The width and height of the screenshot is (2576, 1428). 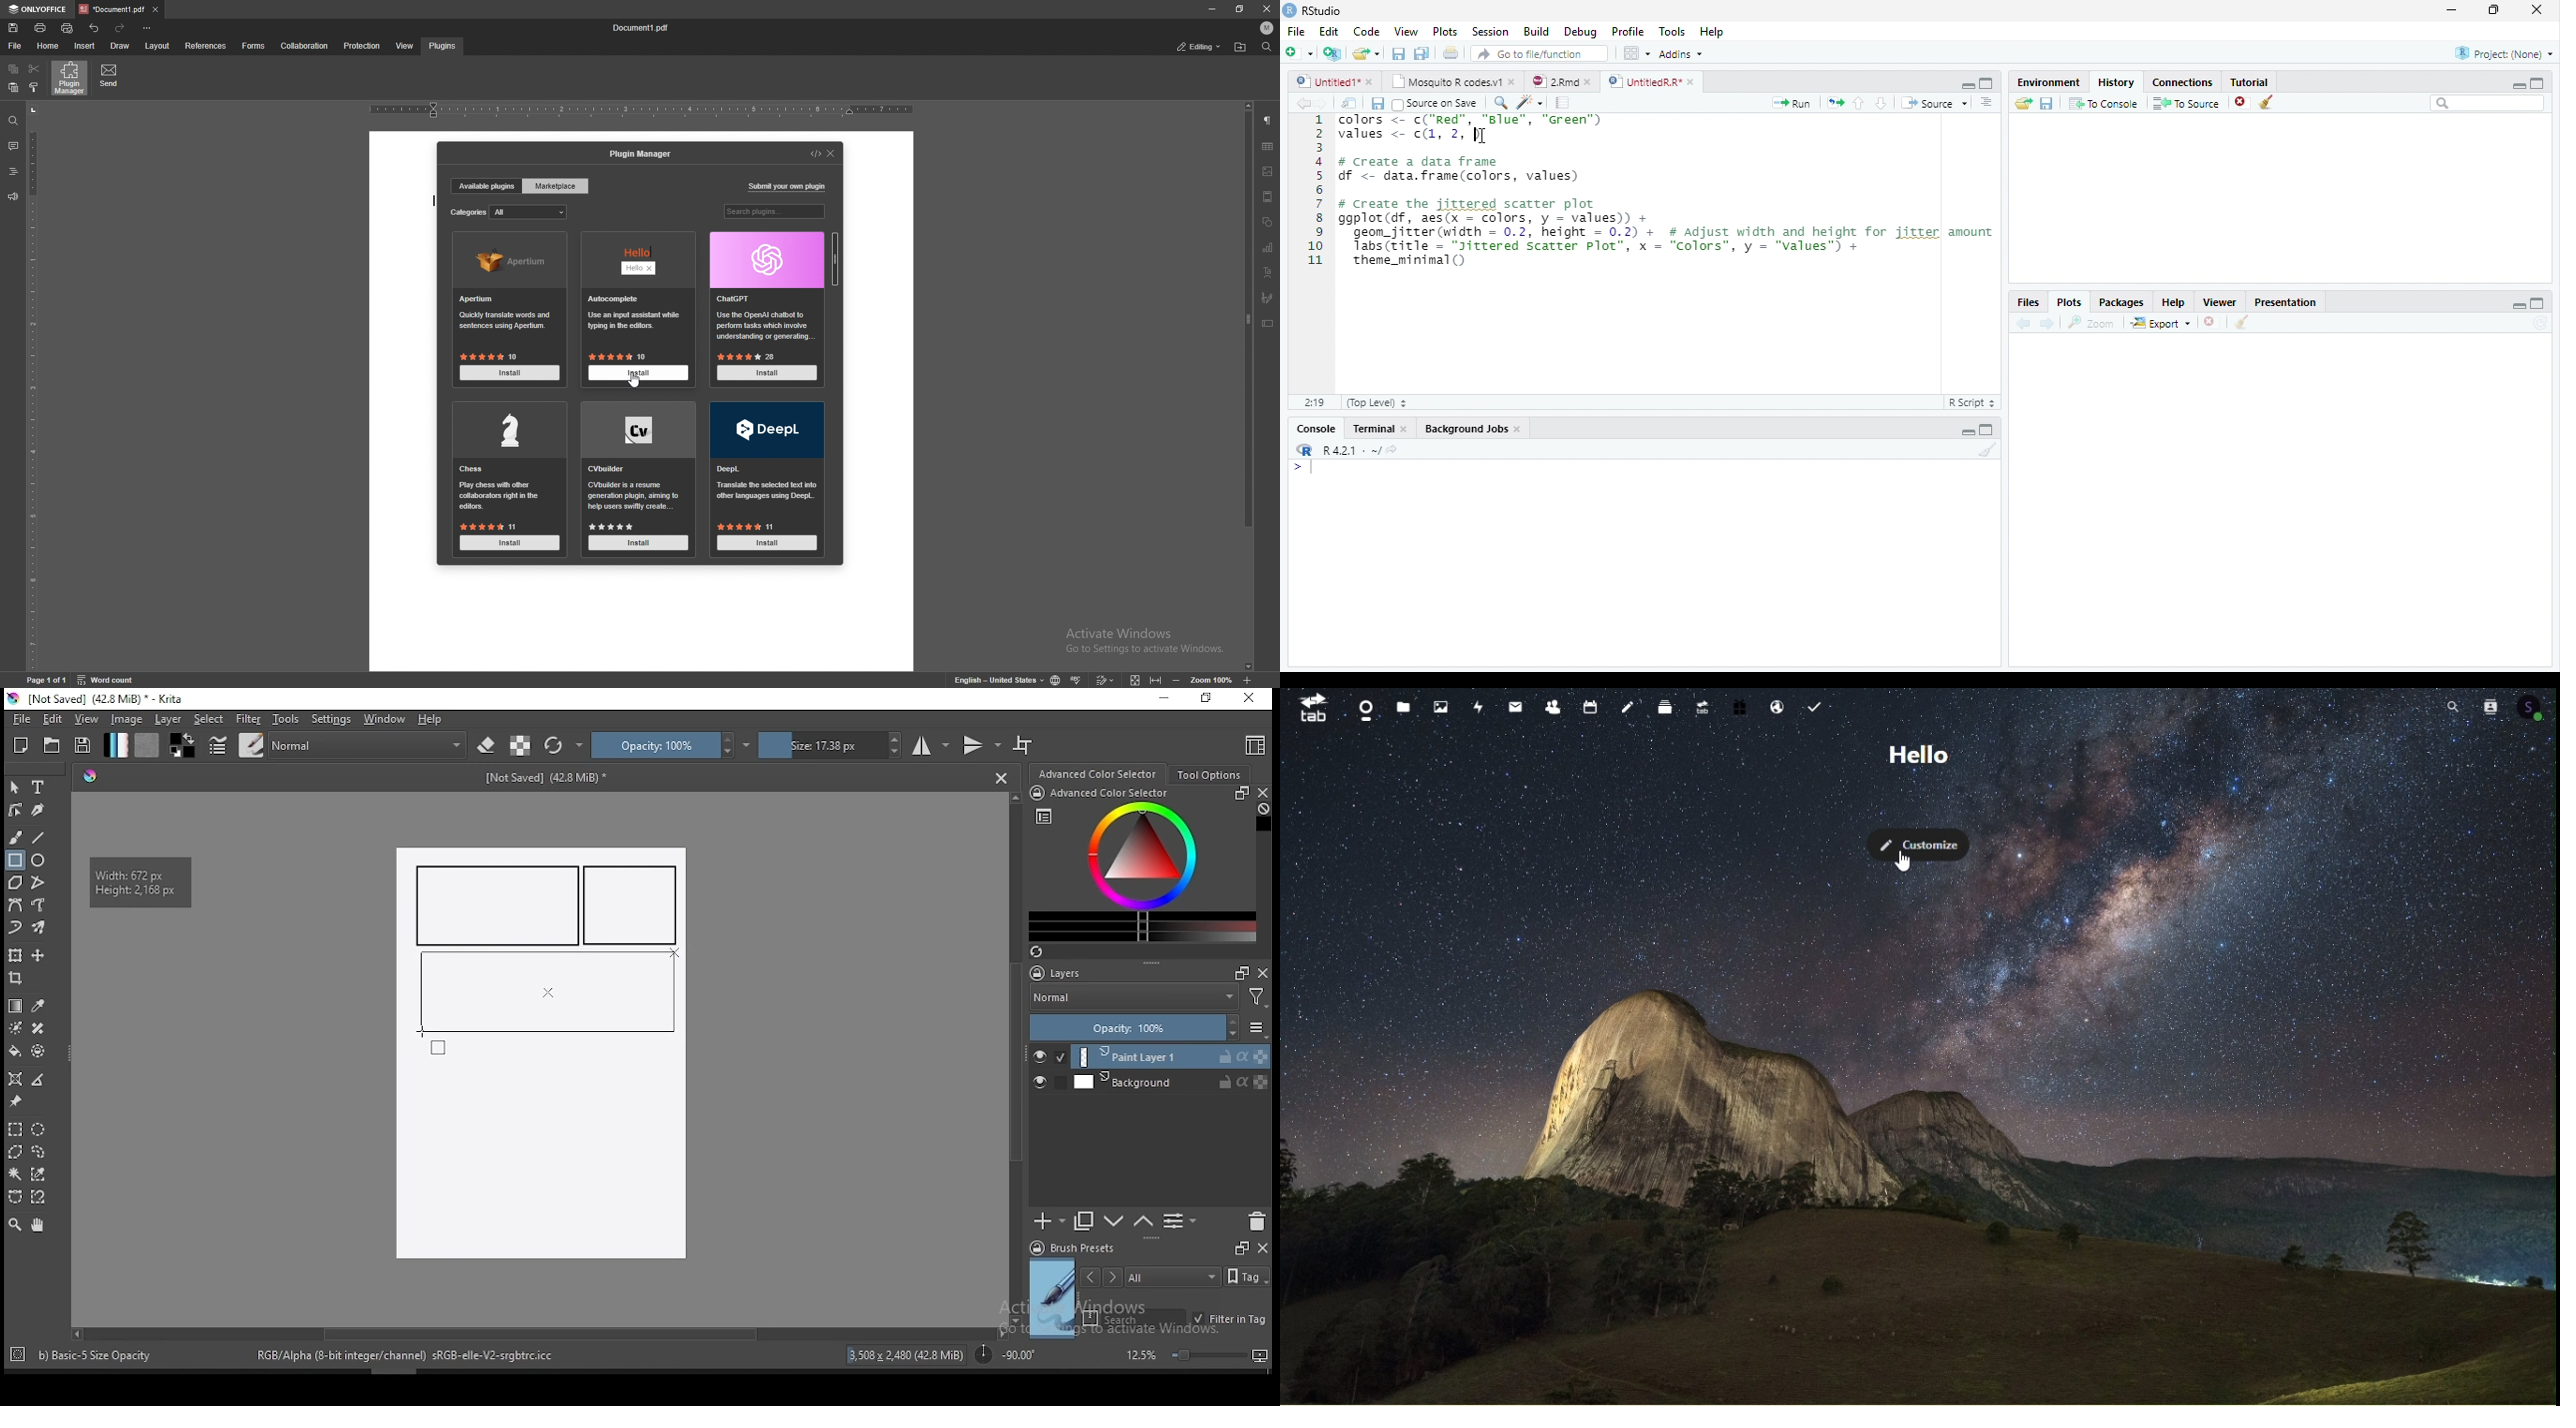 What do you see at coordinates (1934, 103) in the screenshot?
I see `Source` at bounding box center [1934, 103].